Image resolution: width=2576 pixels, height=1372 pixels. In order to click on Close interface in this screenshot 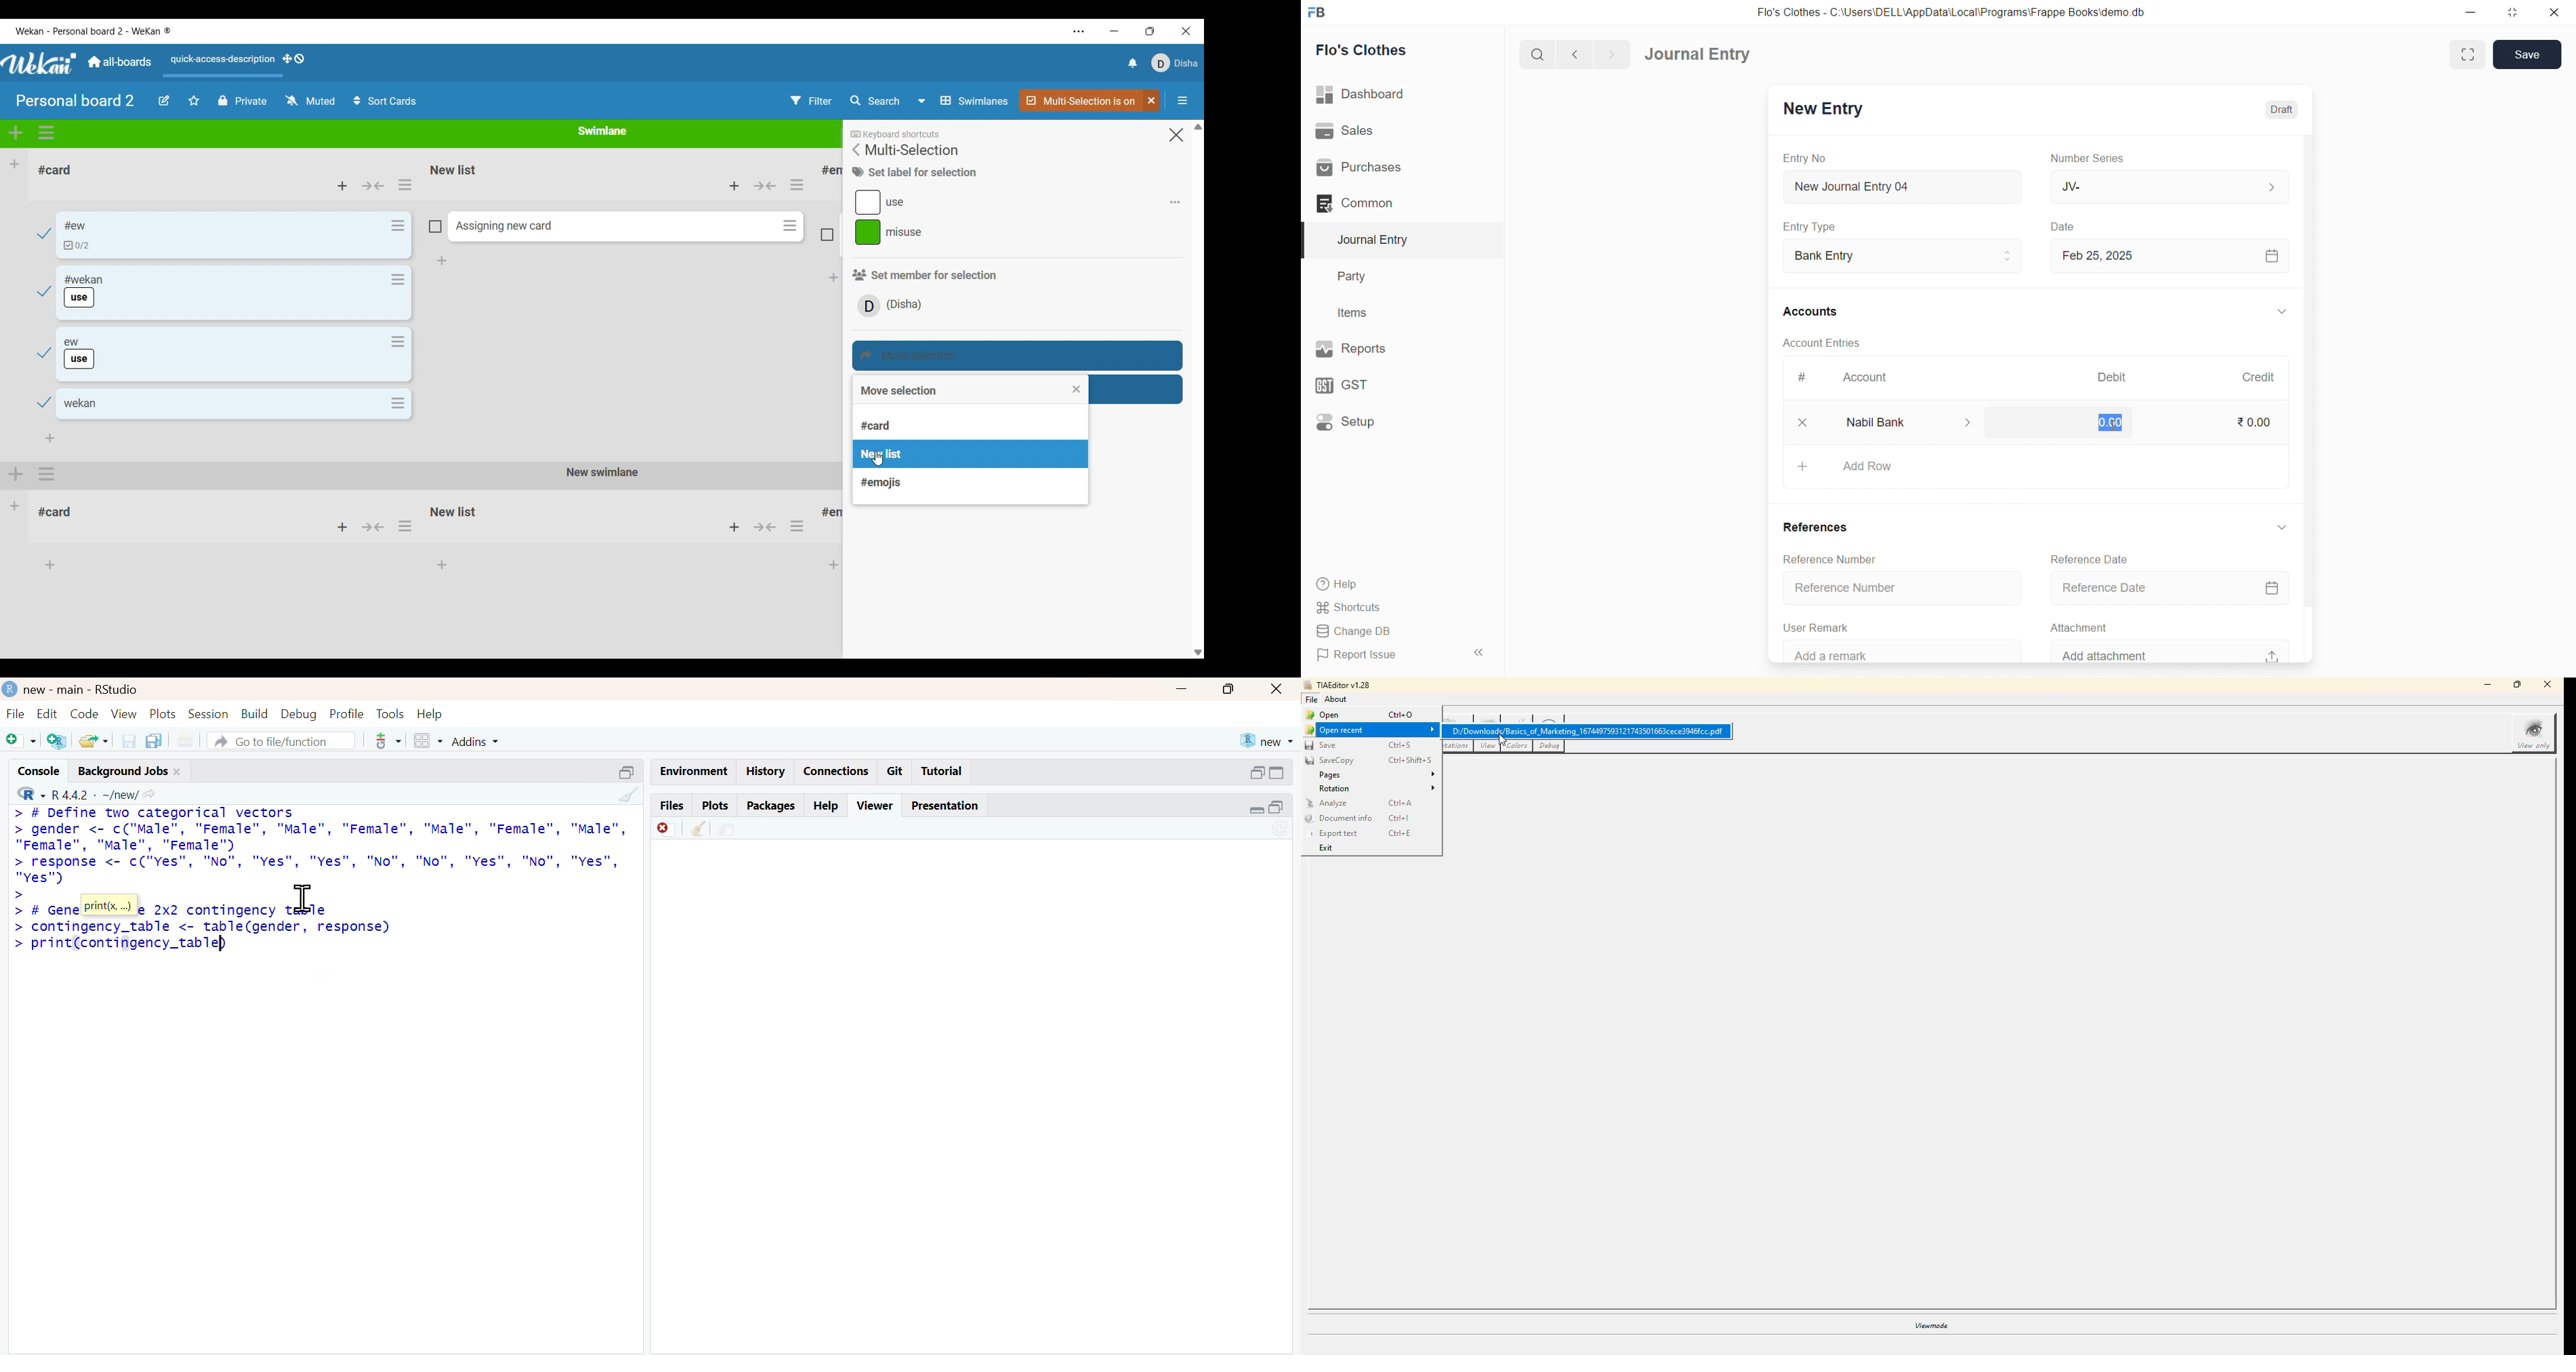, I will do `click(1187, 31)`.